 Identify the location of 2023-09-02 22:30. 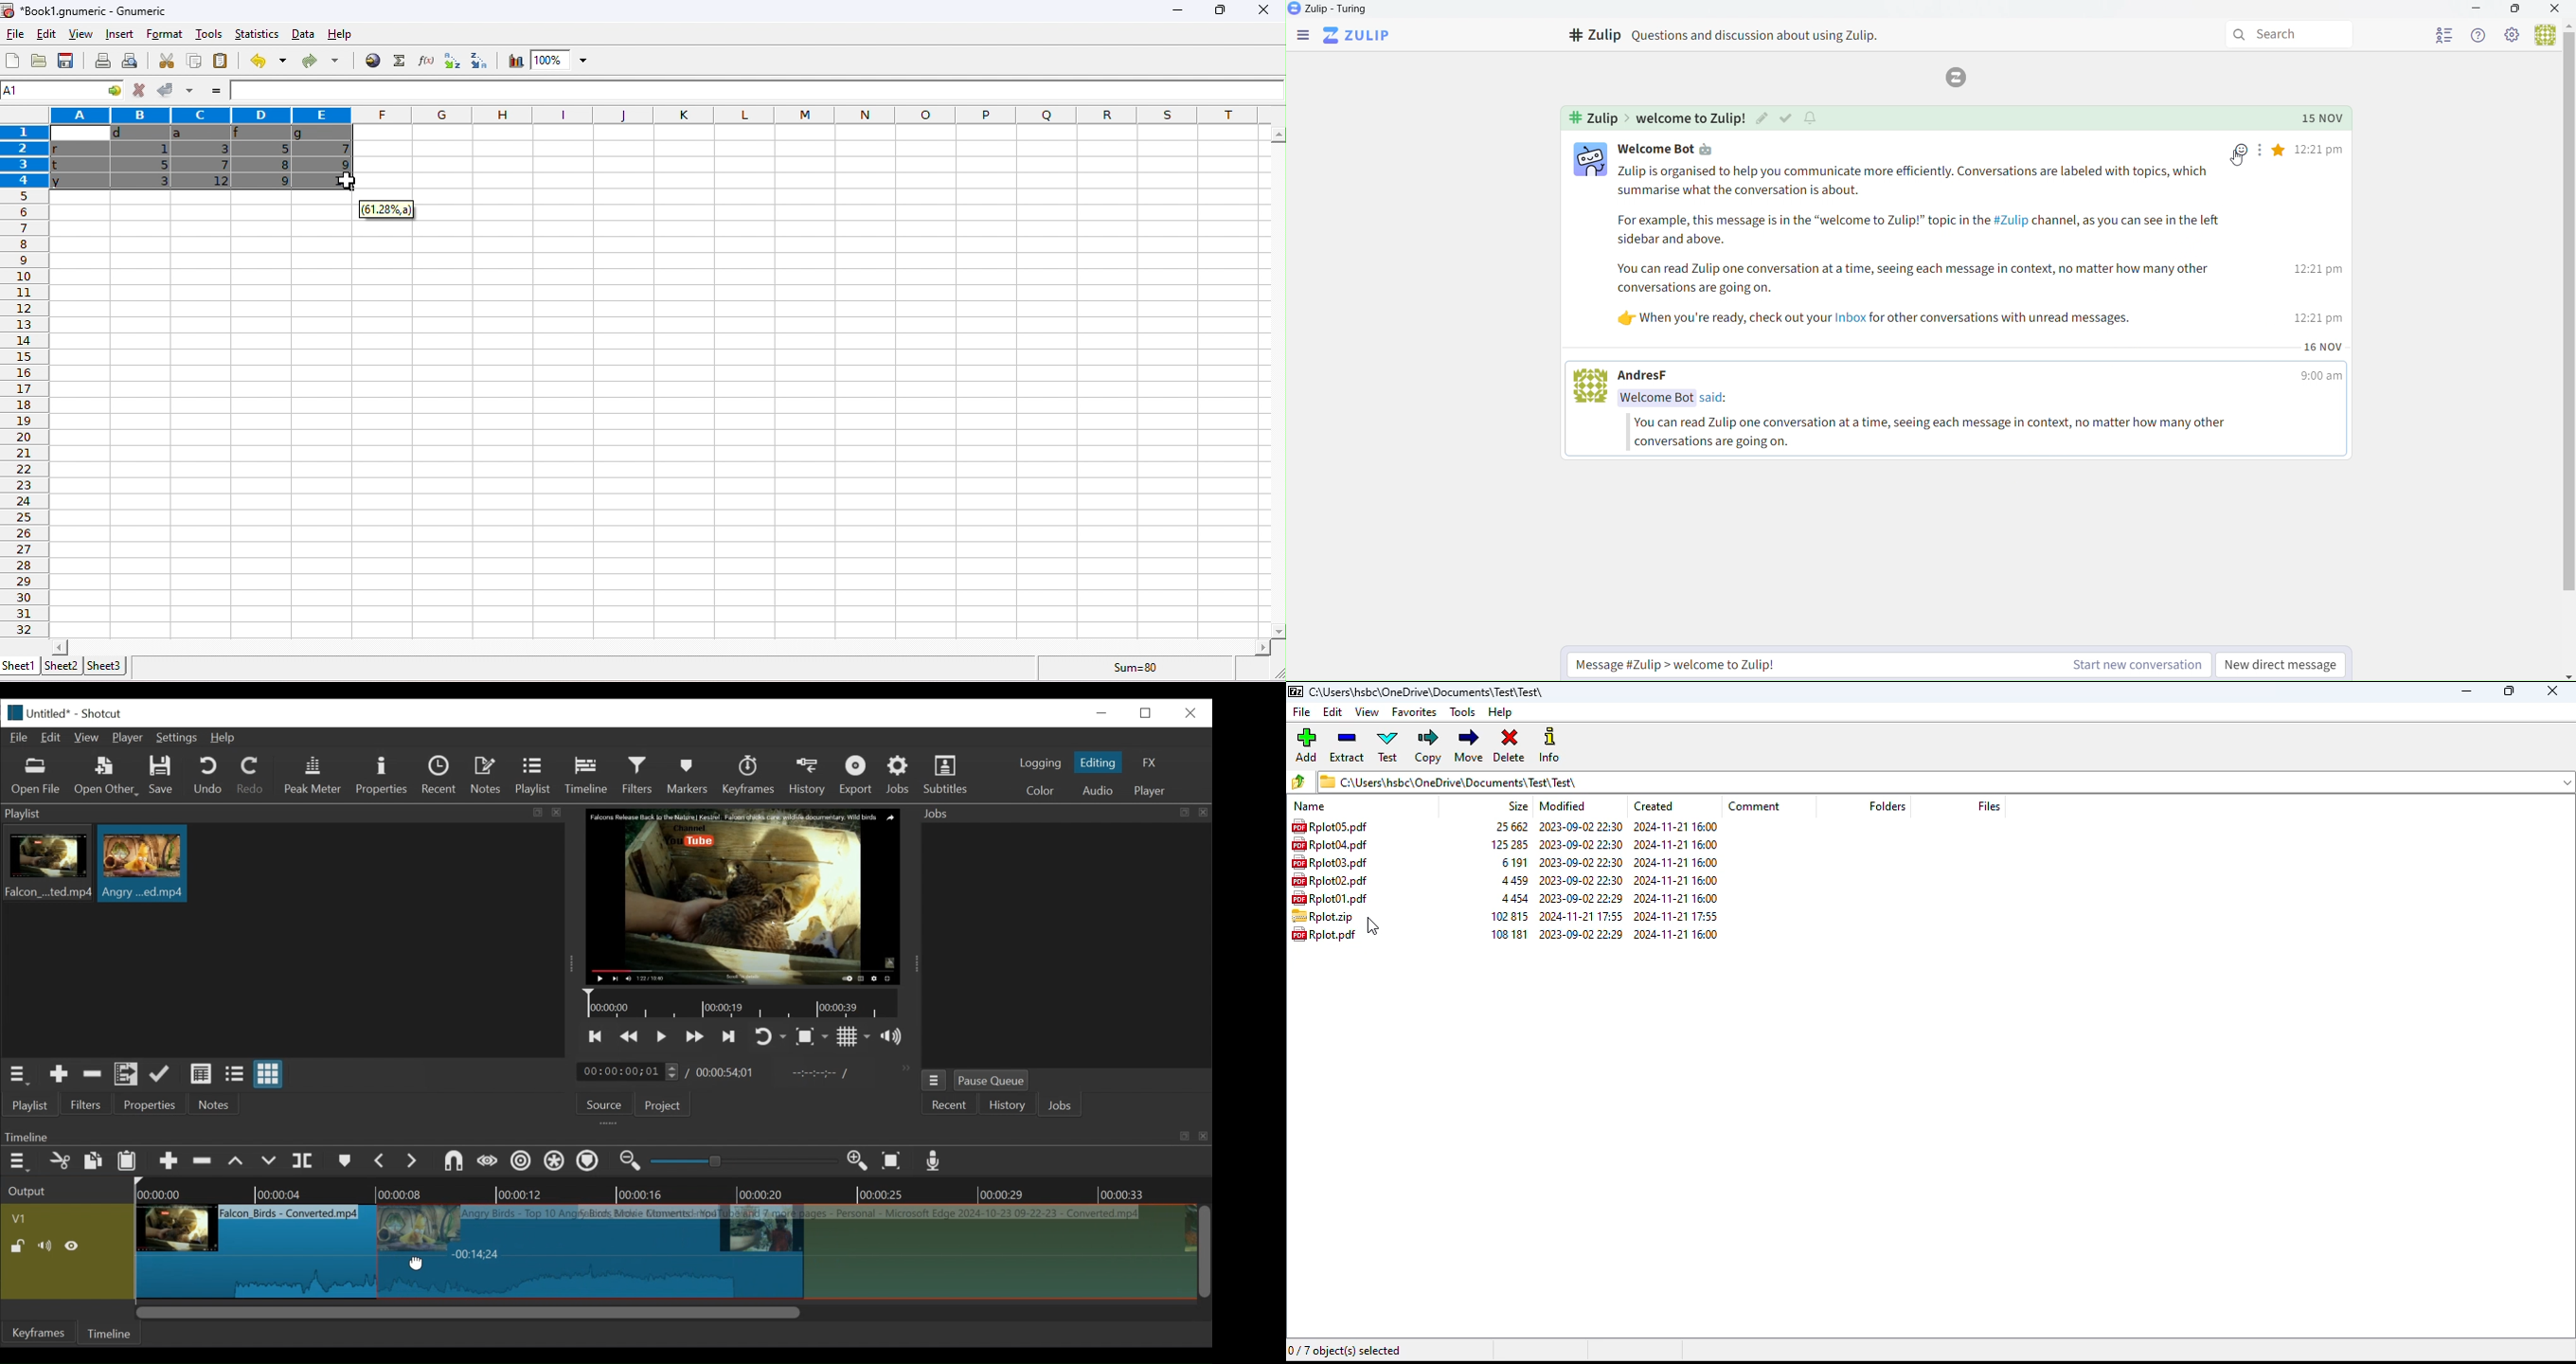
(1580, 879).